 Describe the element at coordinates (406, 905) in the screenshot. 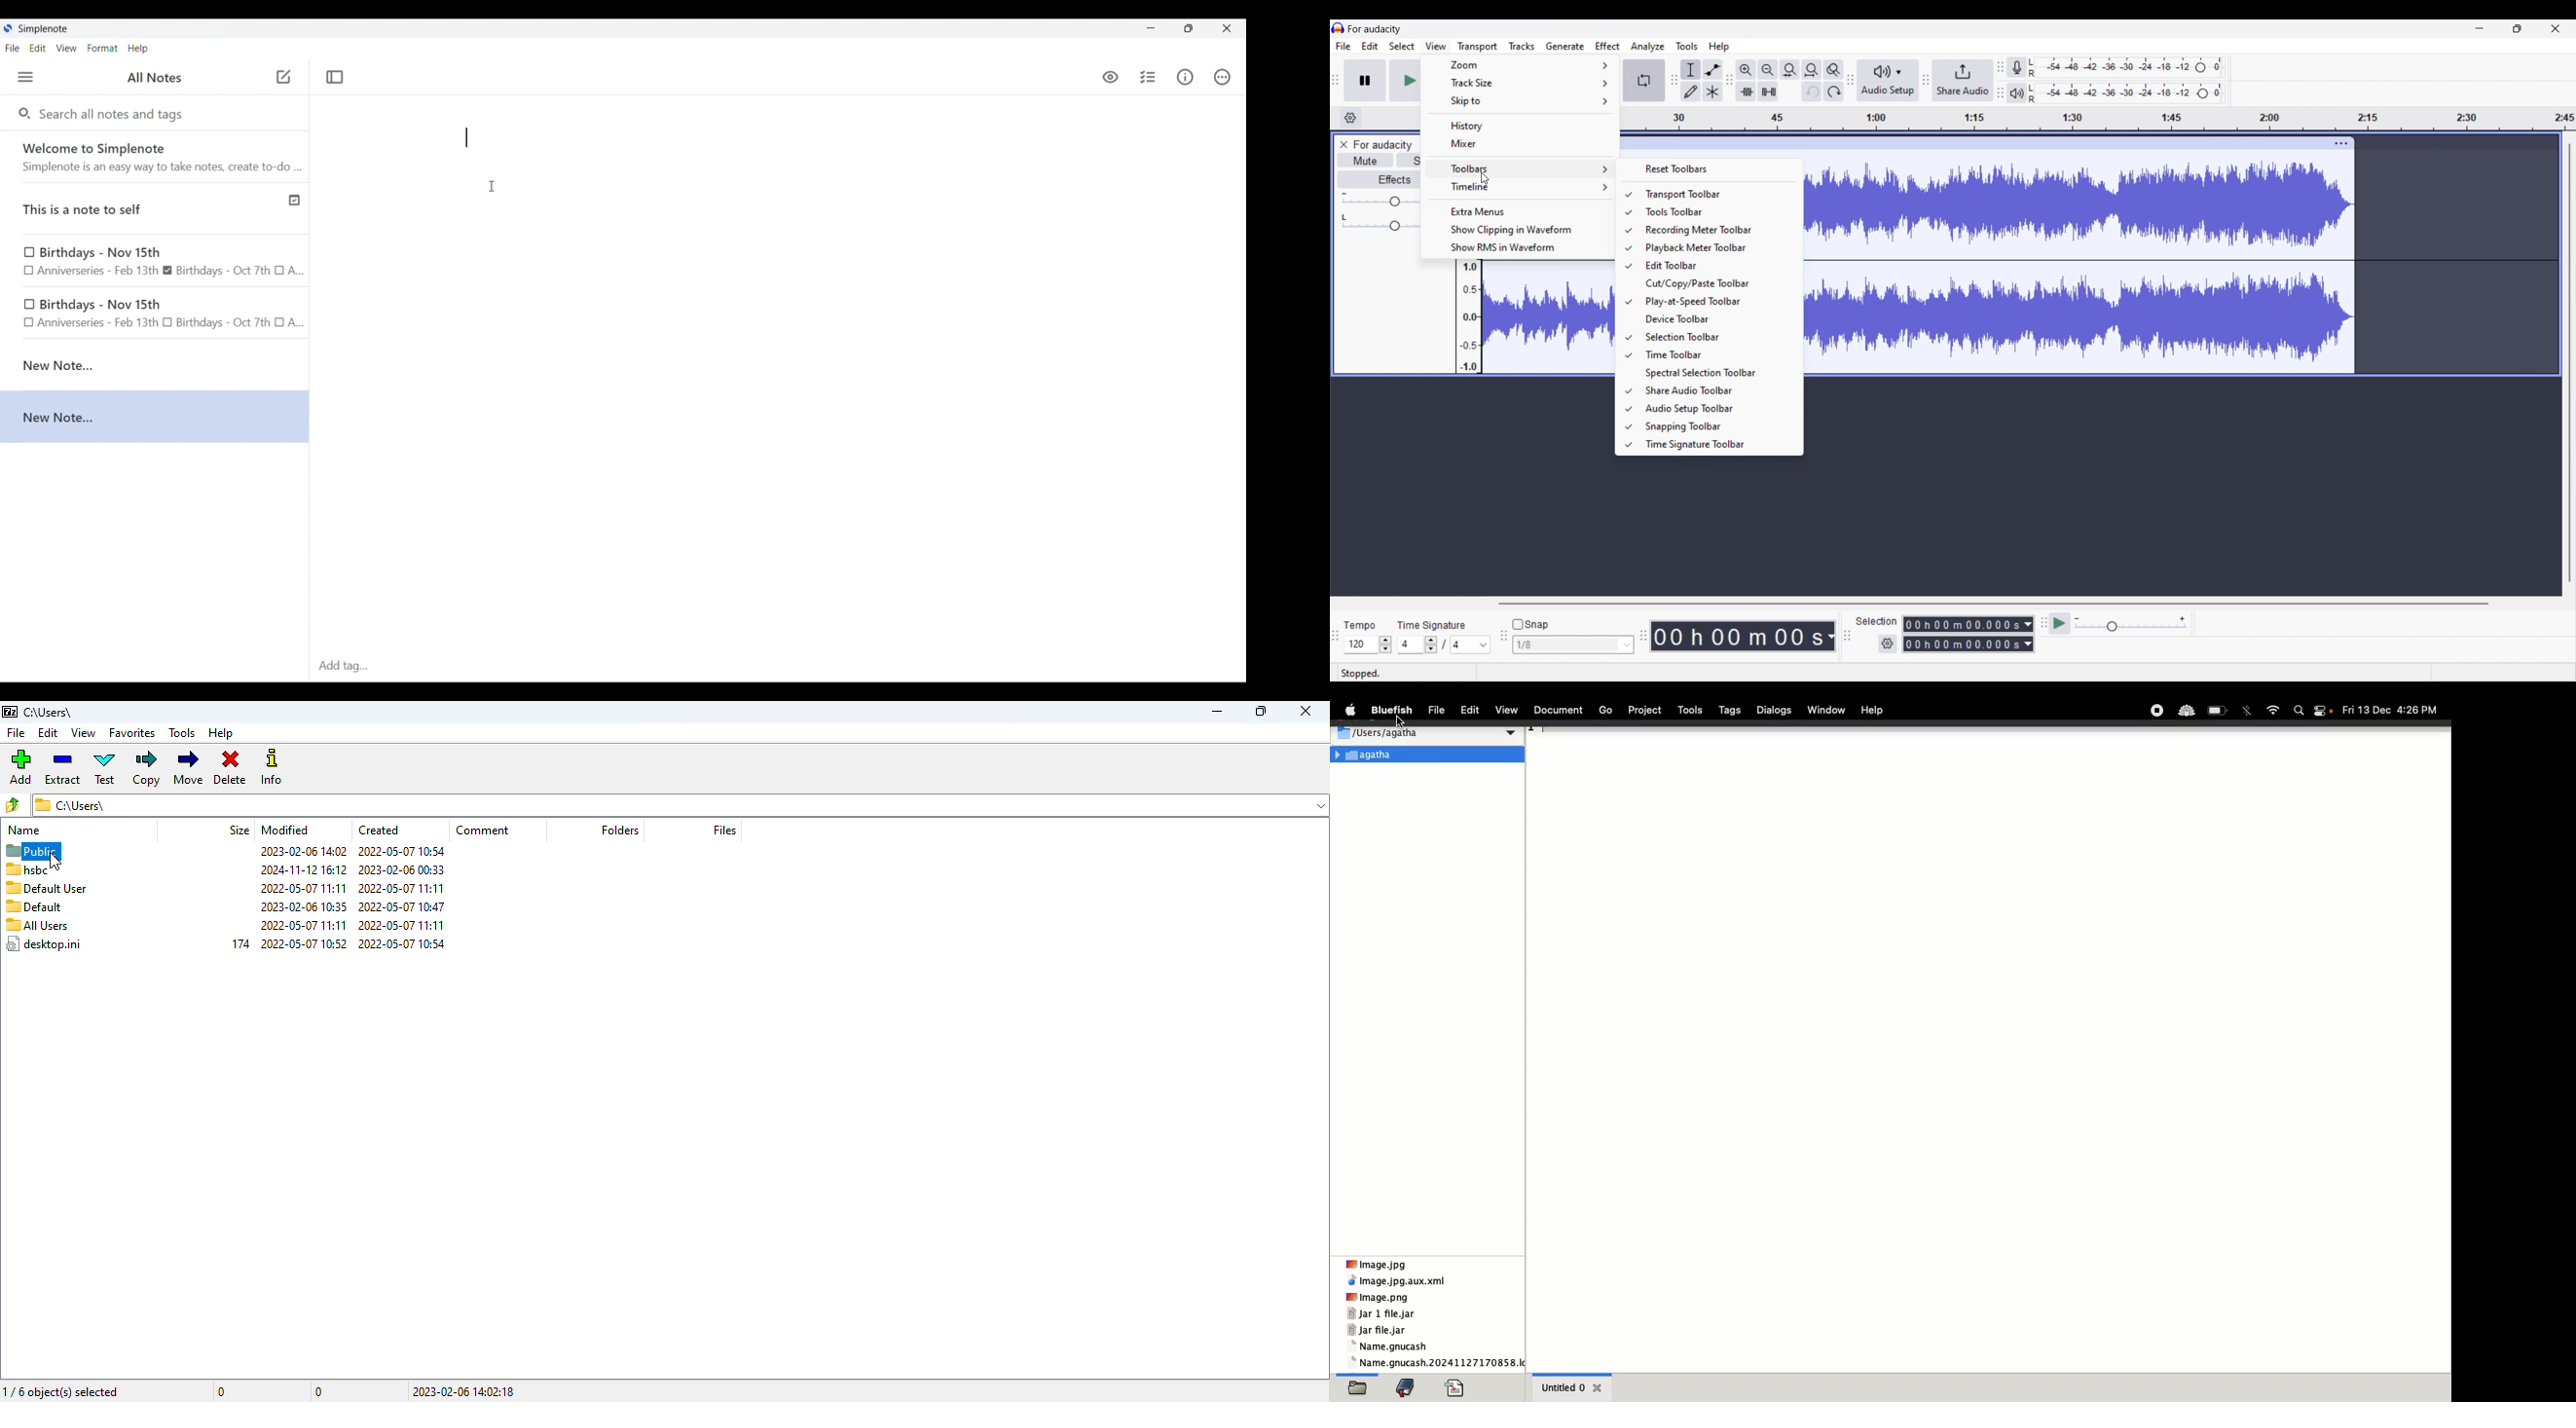

I see `2022-05-07 10:47` at that location.